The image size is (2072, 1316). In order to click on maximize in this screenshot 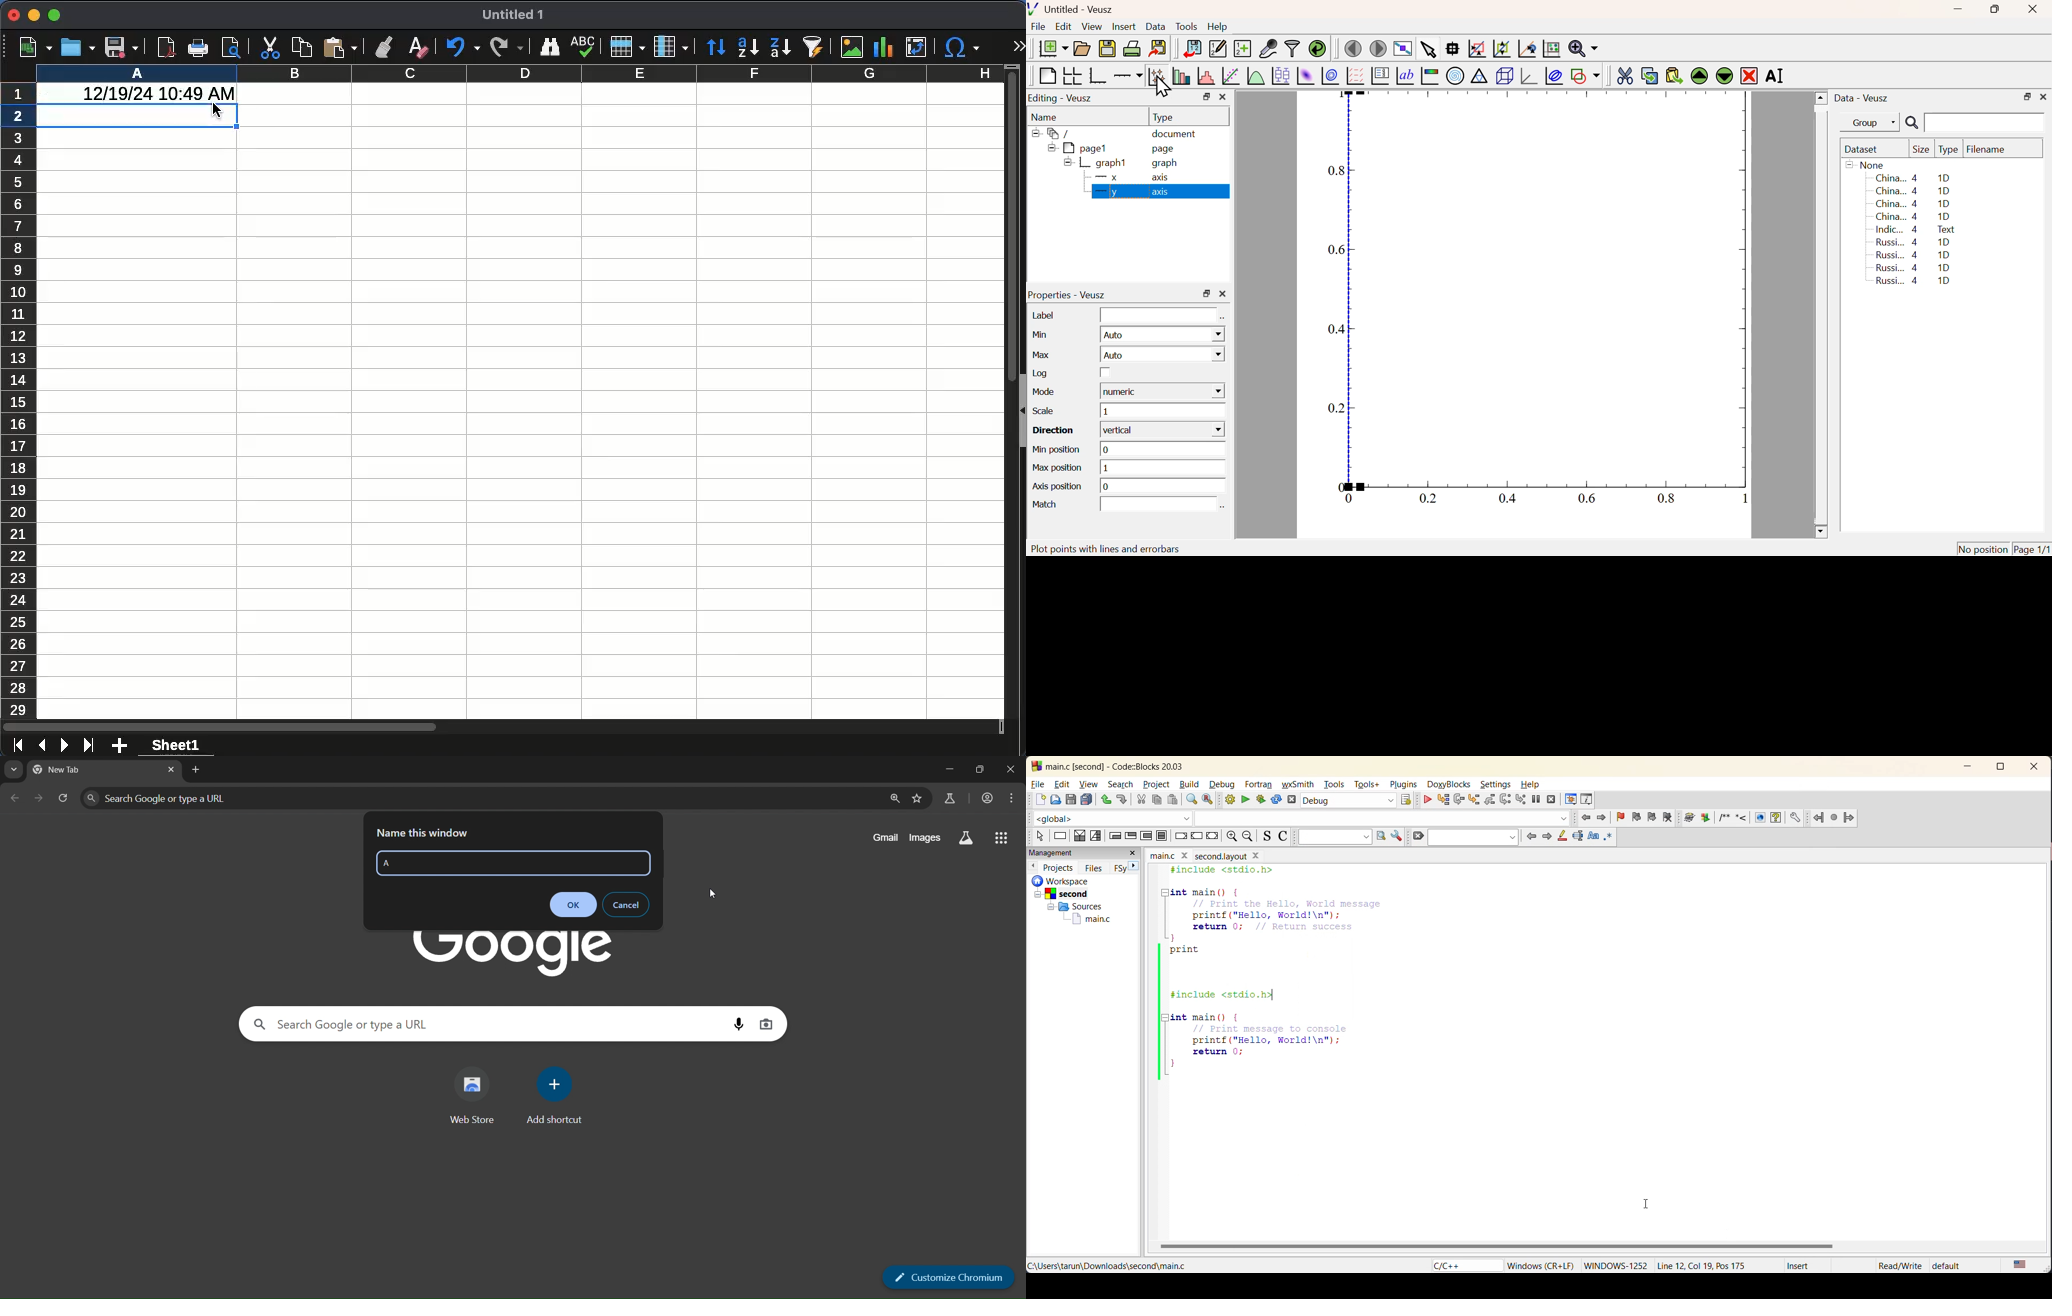, I will do `click(55, 17)`.